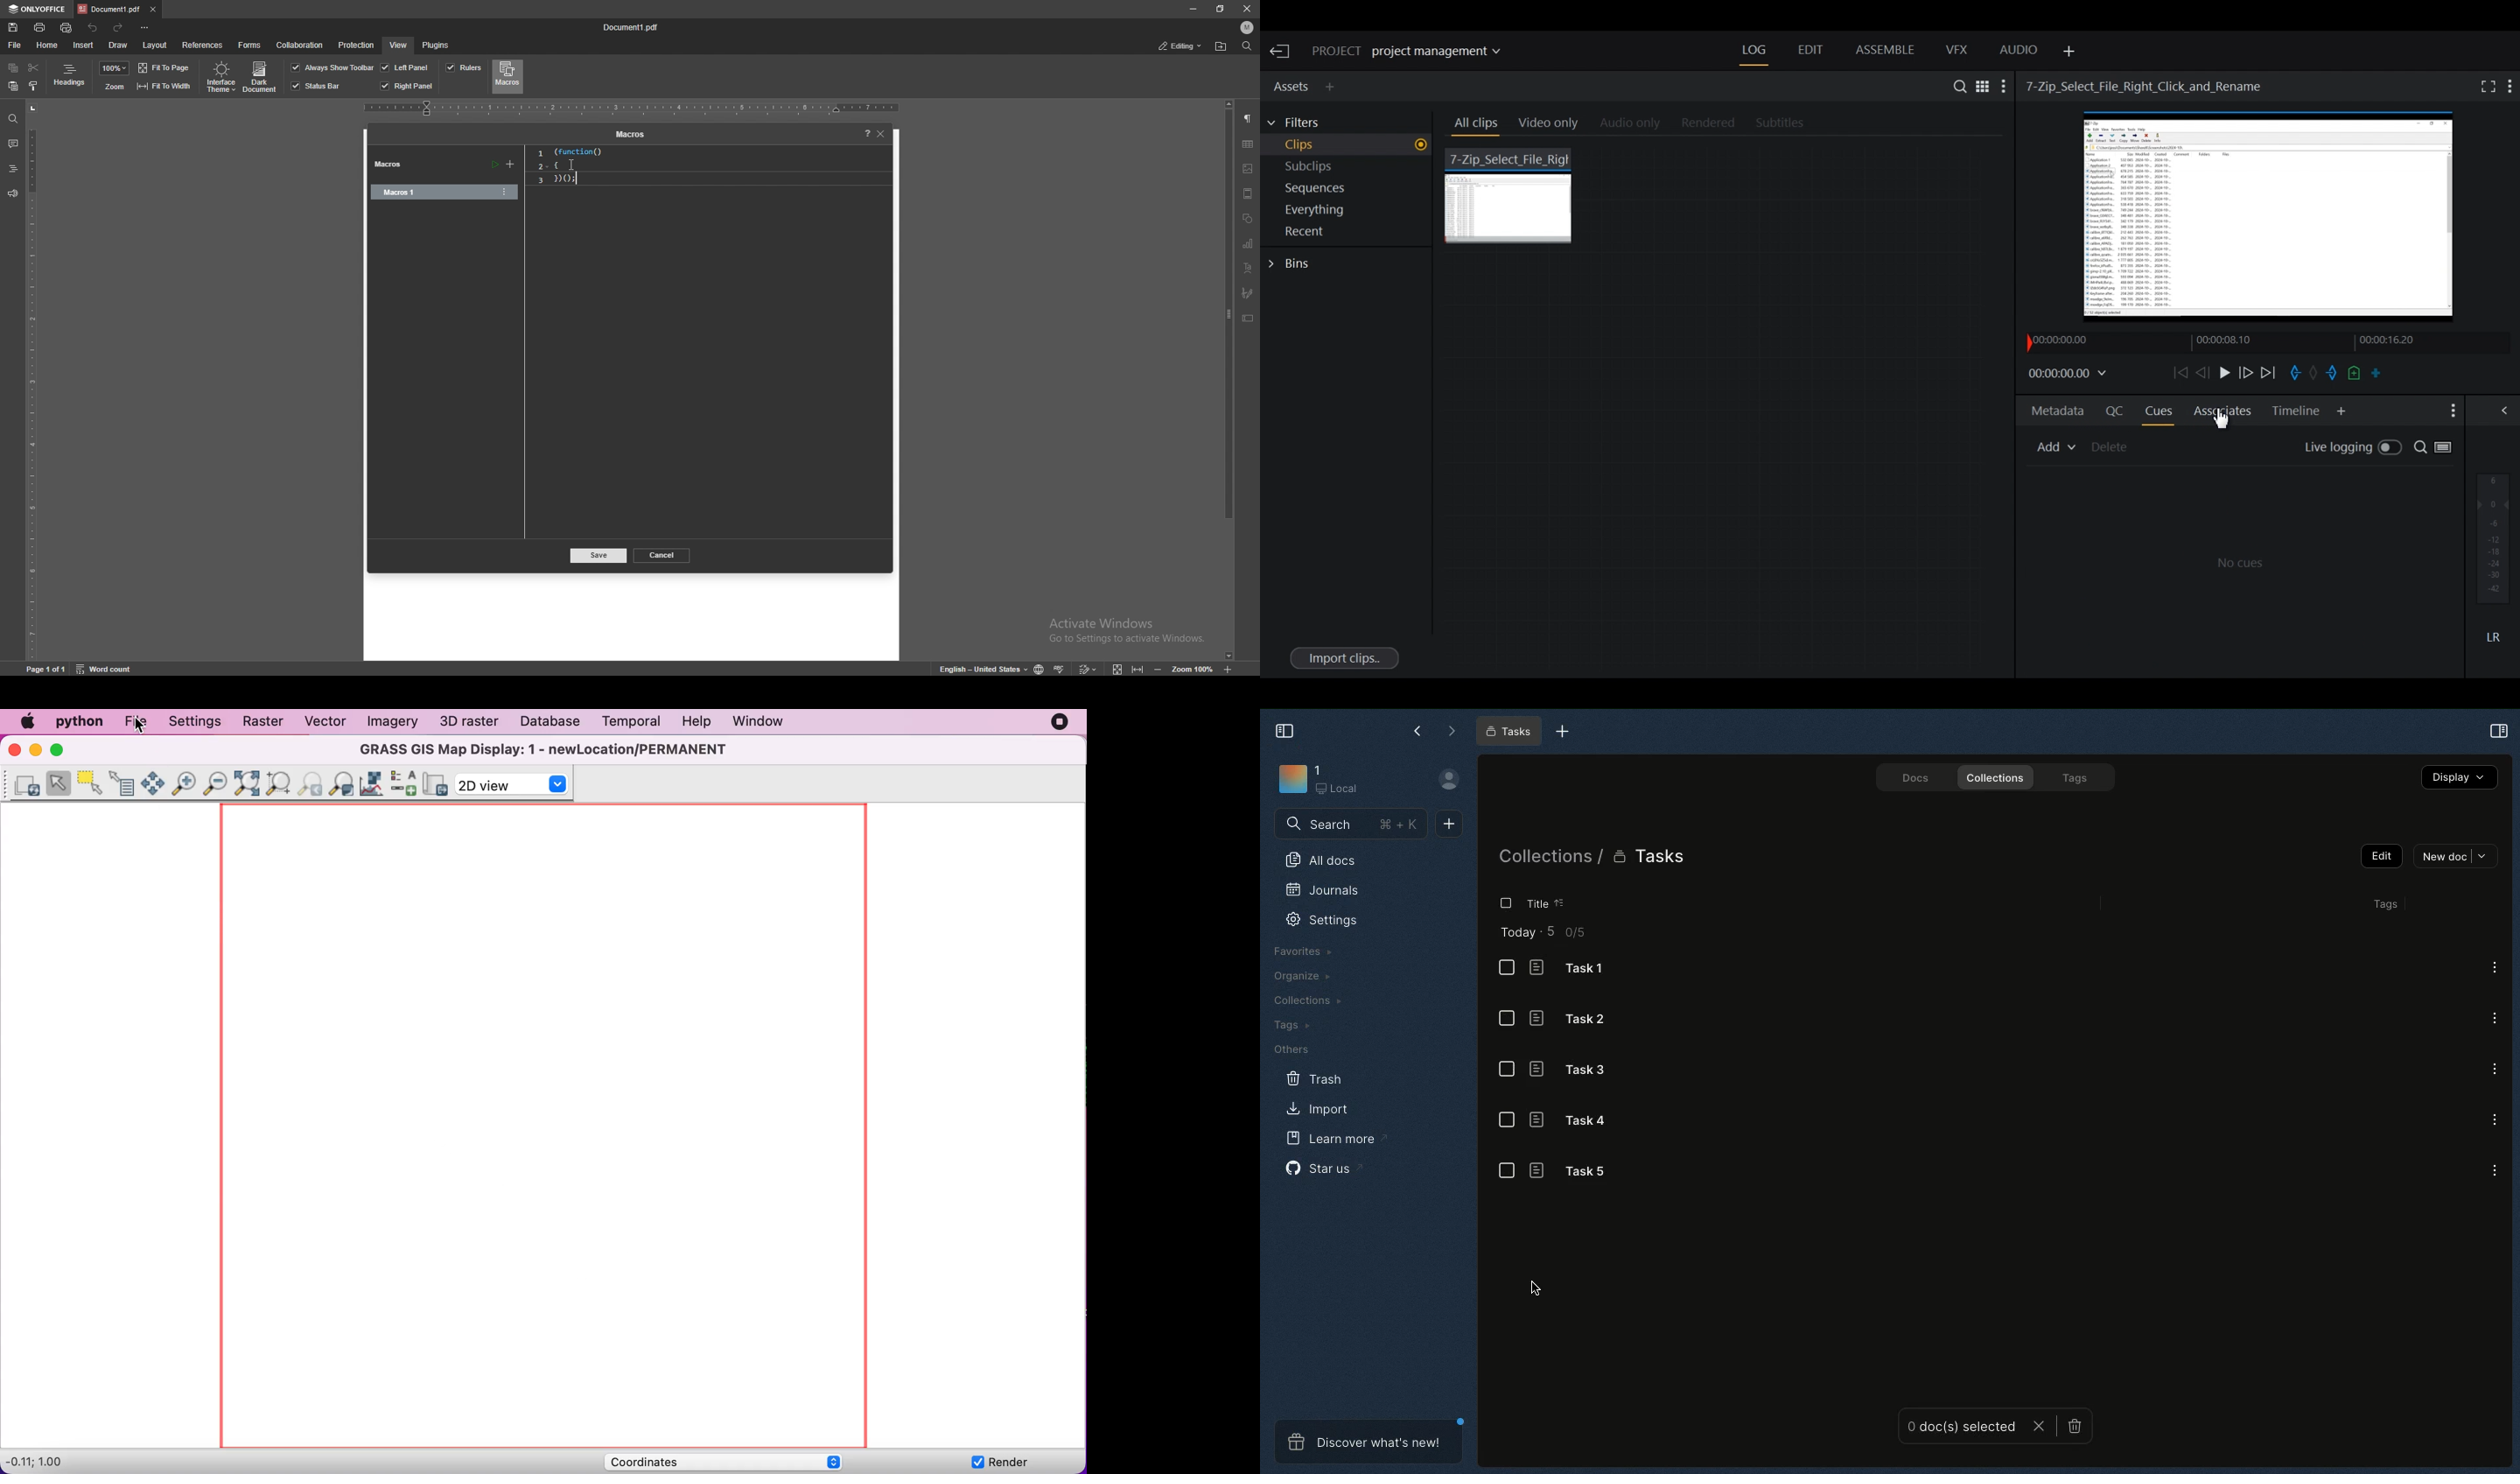 Image resolution: width=2520 pixels, height=1484 pixels. I want to click on Search for cues, so click(2419, 448).